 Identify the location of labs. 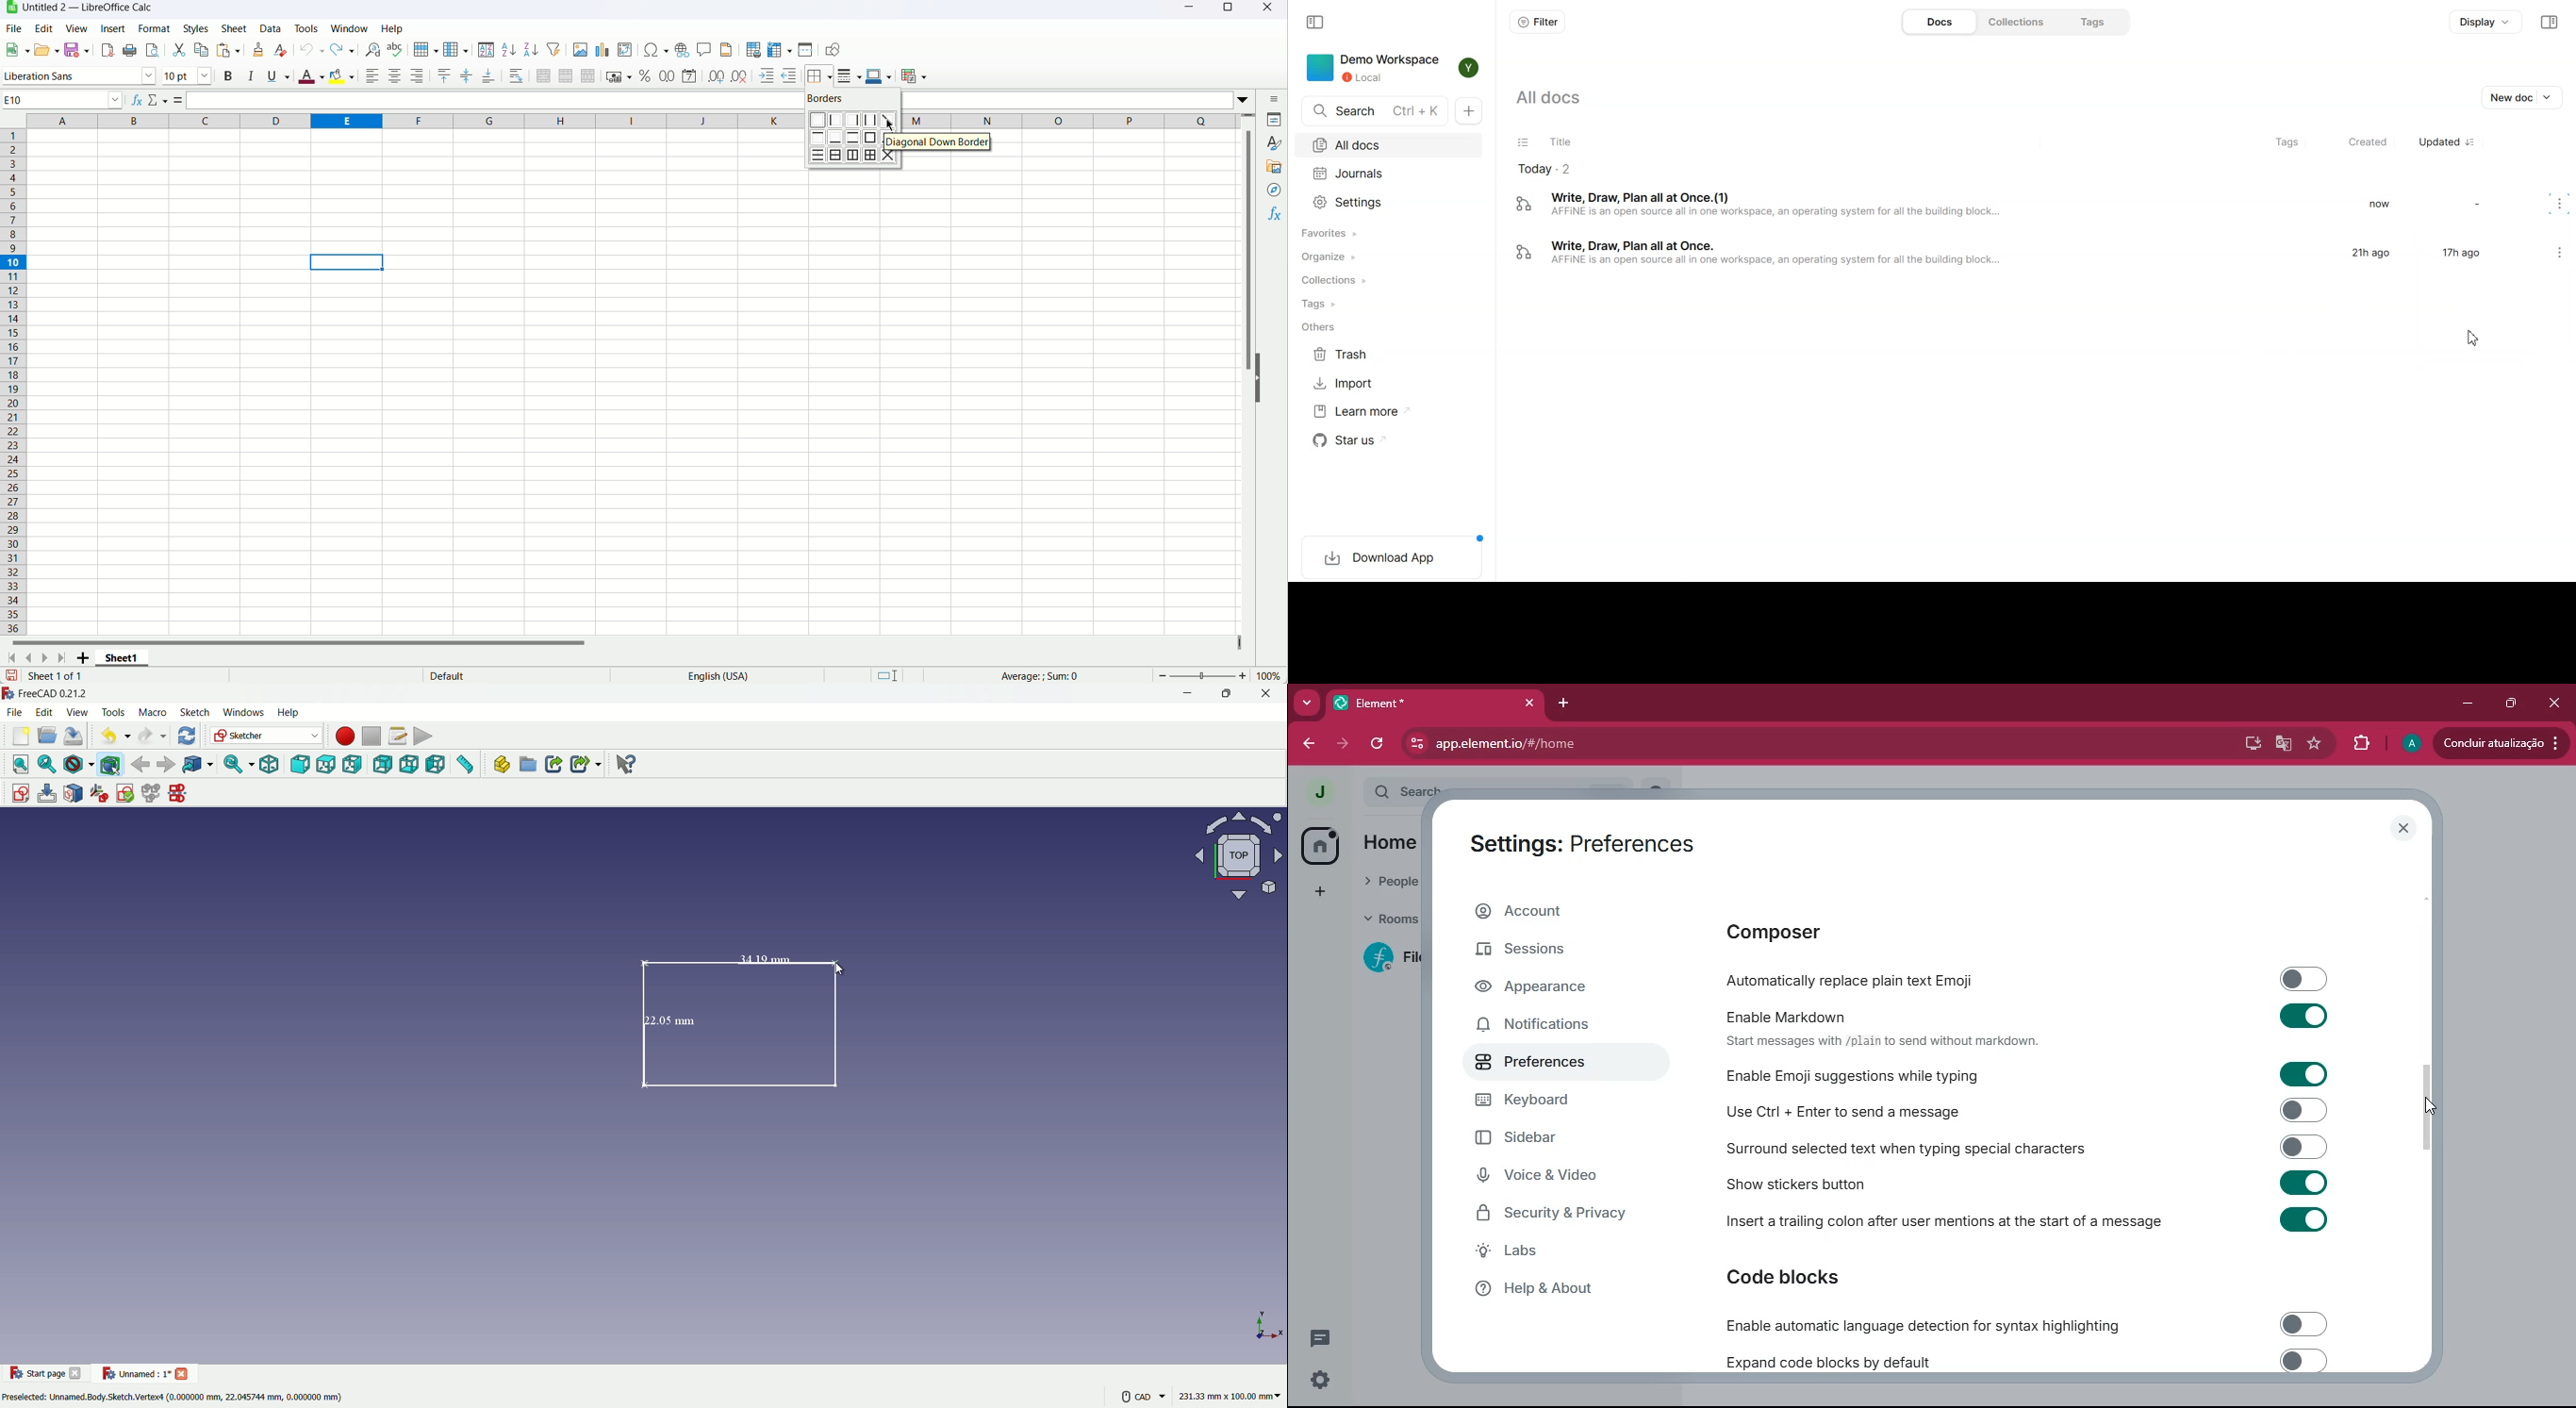
(1551, 1255).